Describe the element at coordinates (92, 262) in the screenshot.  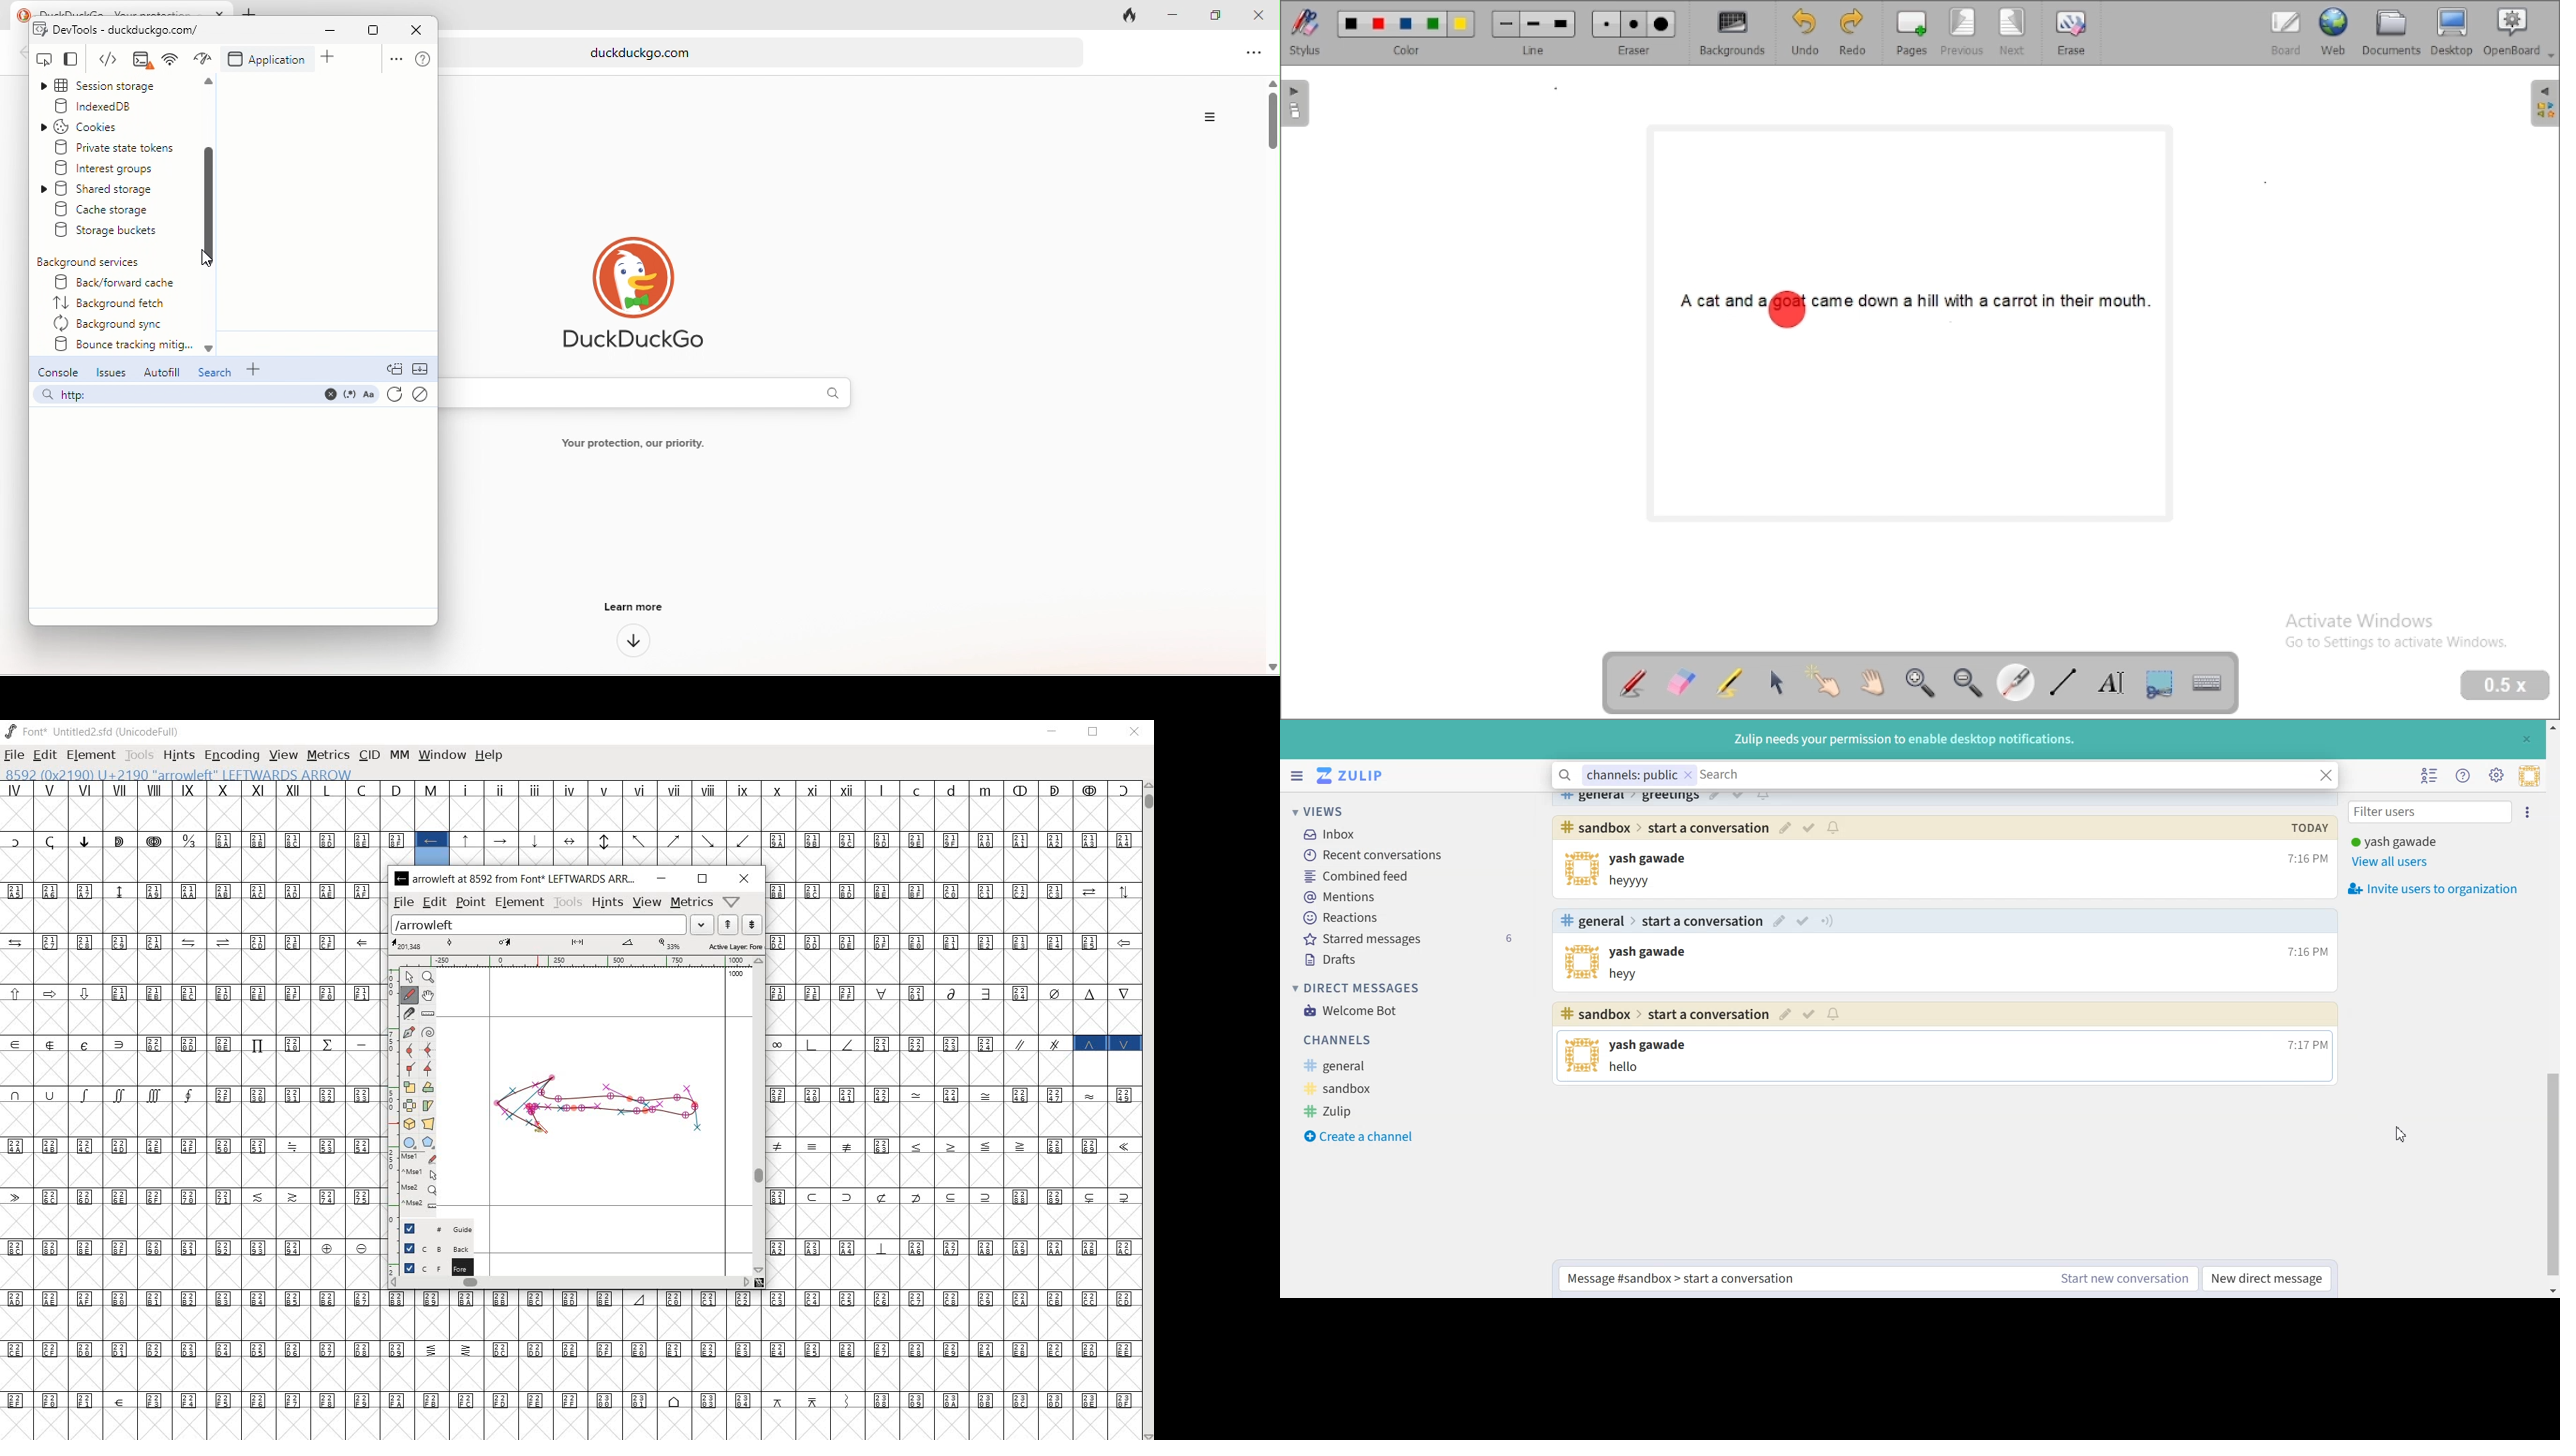
I see `background services` at that location.